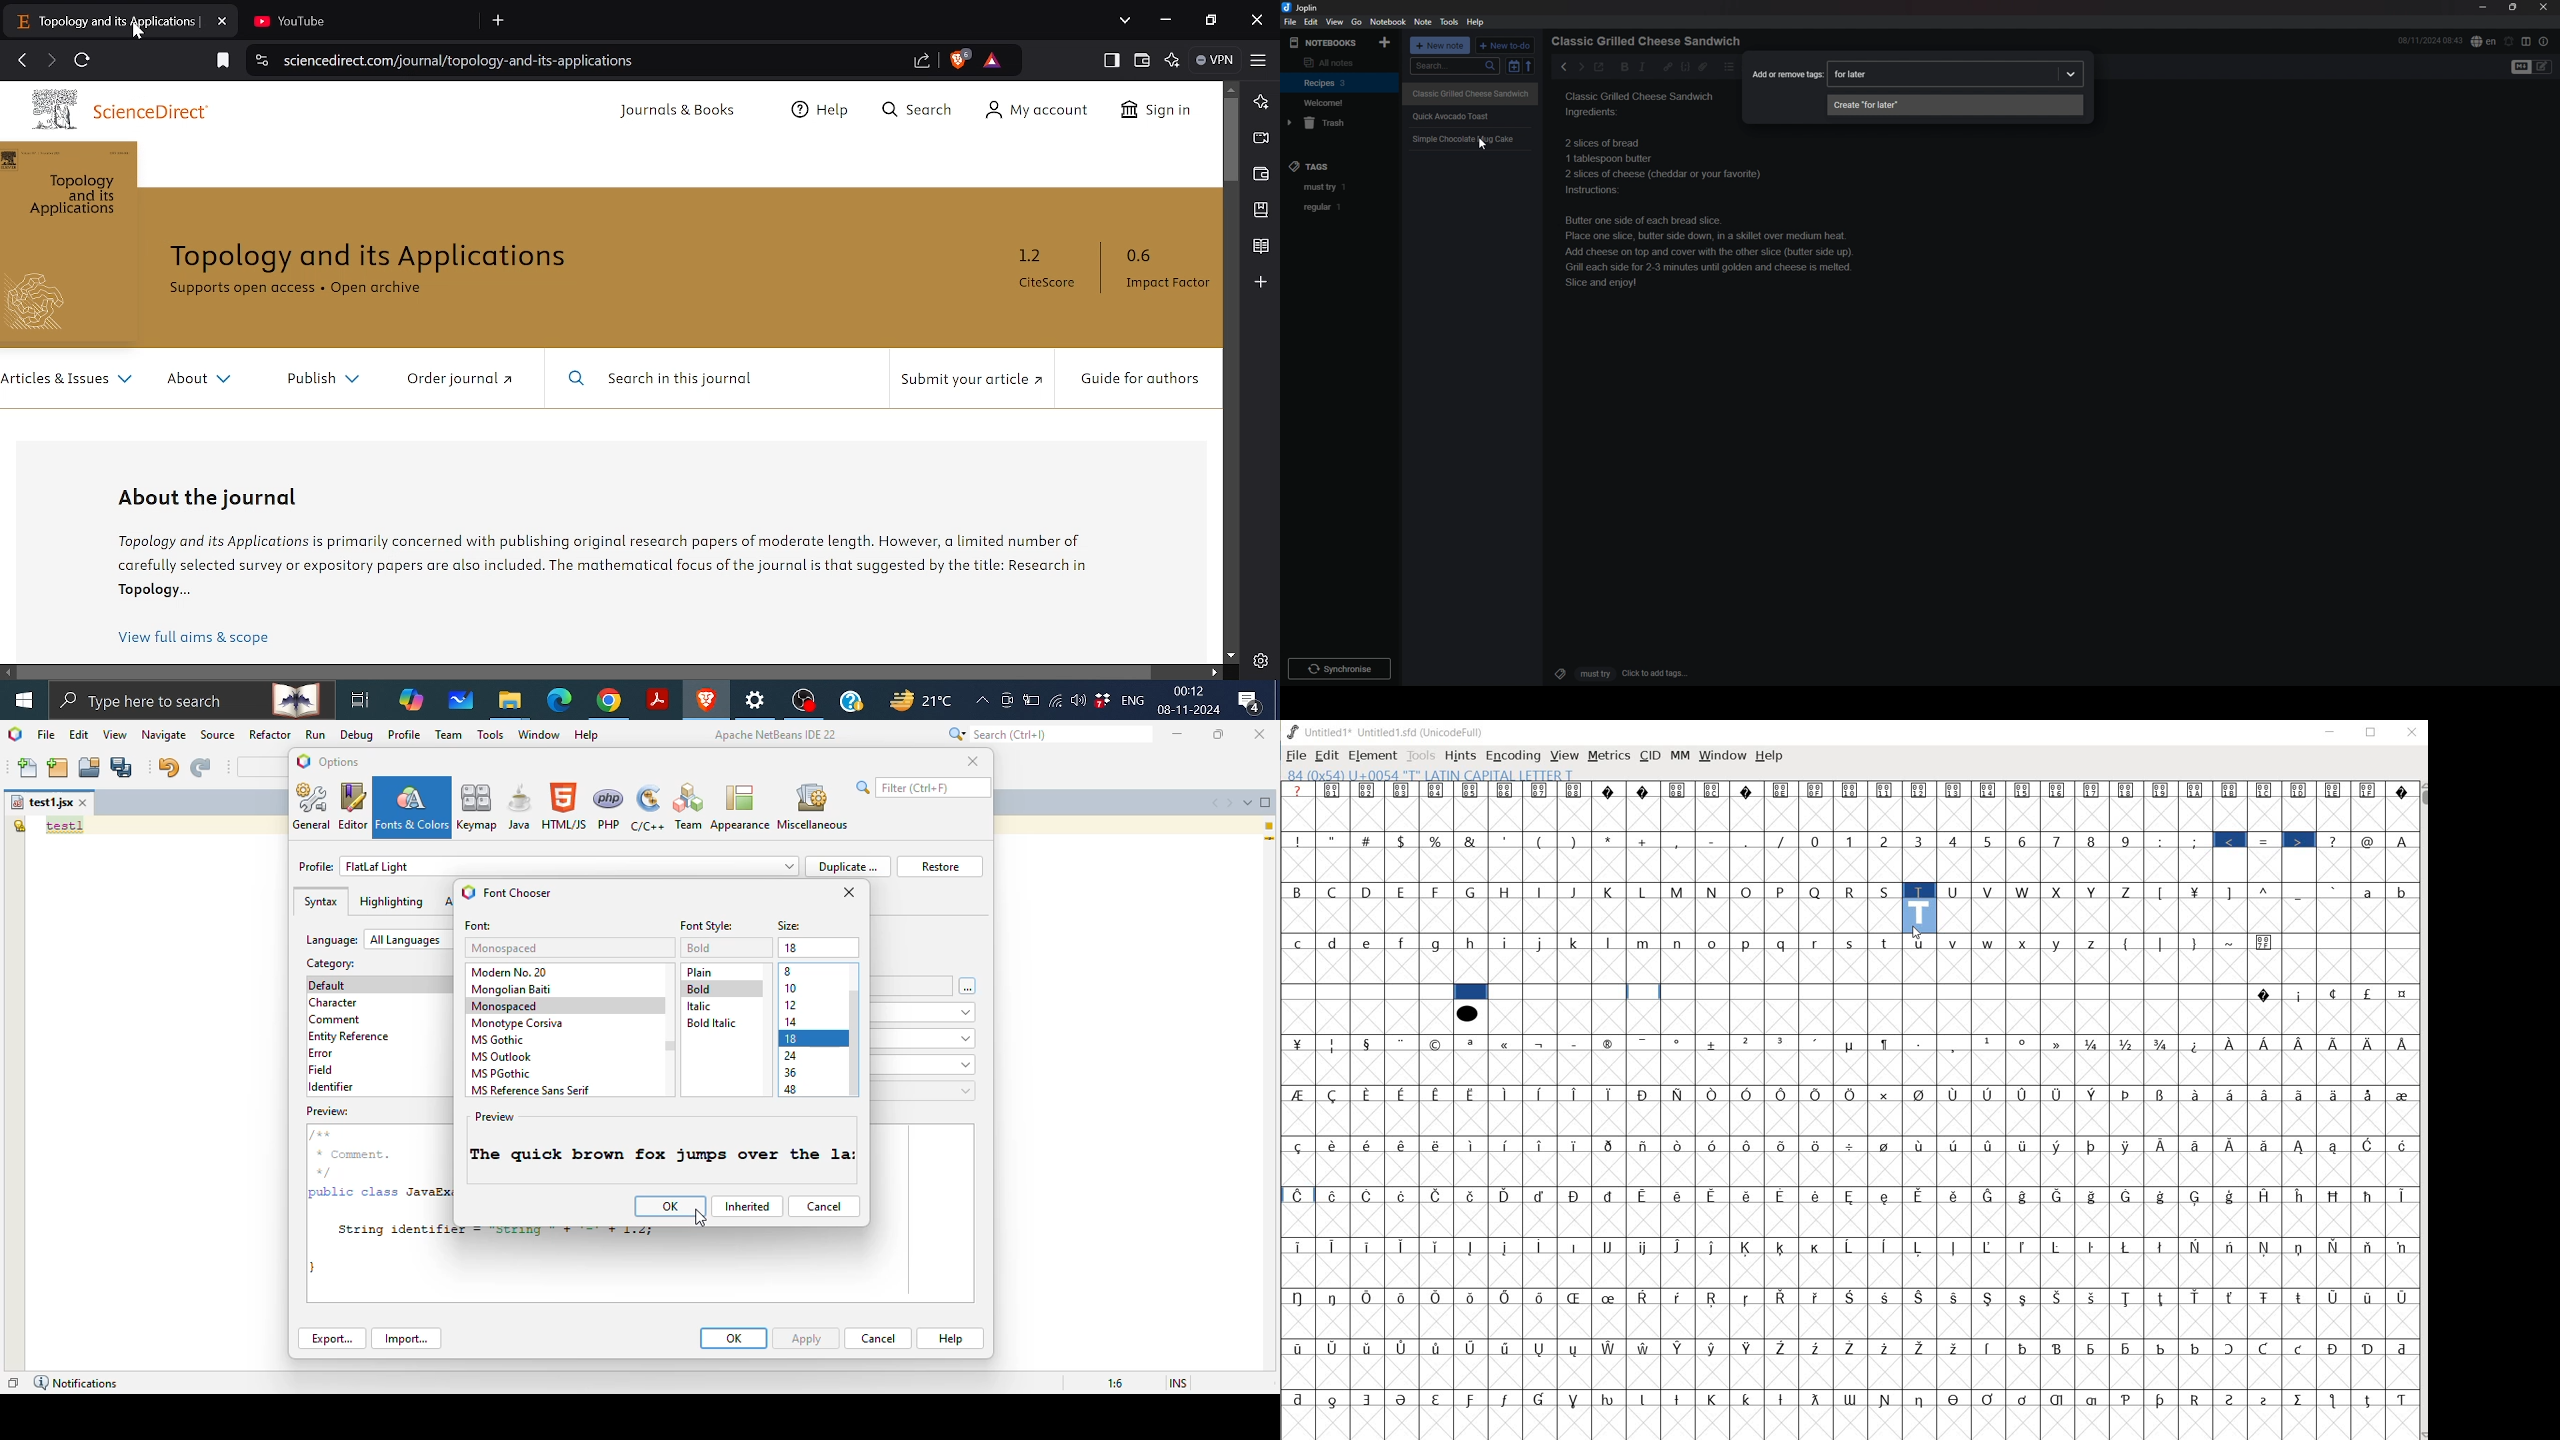 The height and width of the screenshot is (1456, 2576). Describe the element at coordinates (1748, 1348) in the screenshot. I see `Symbol` at that location.